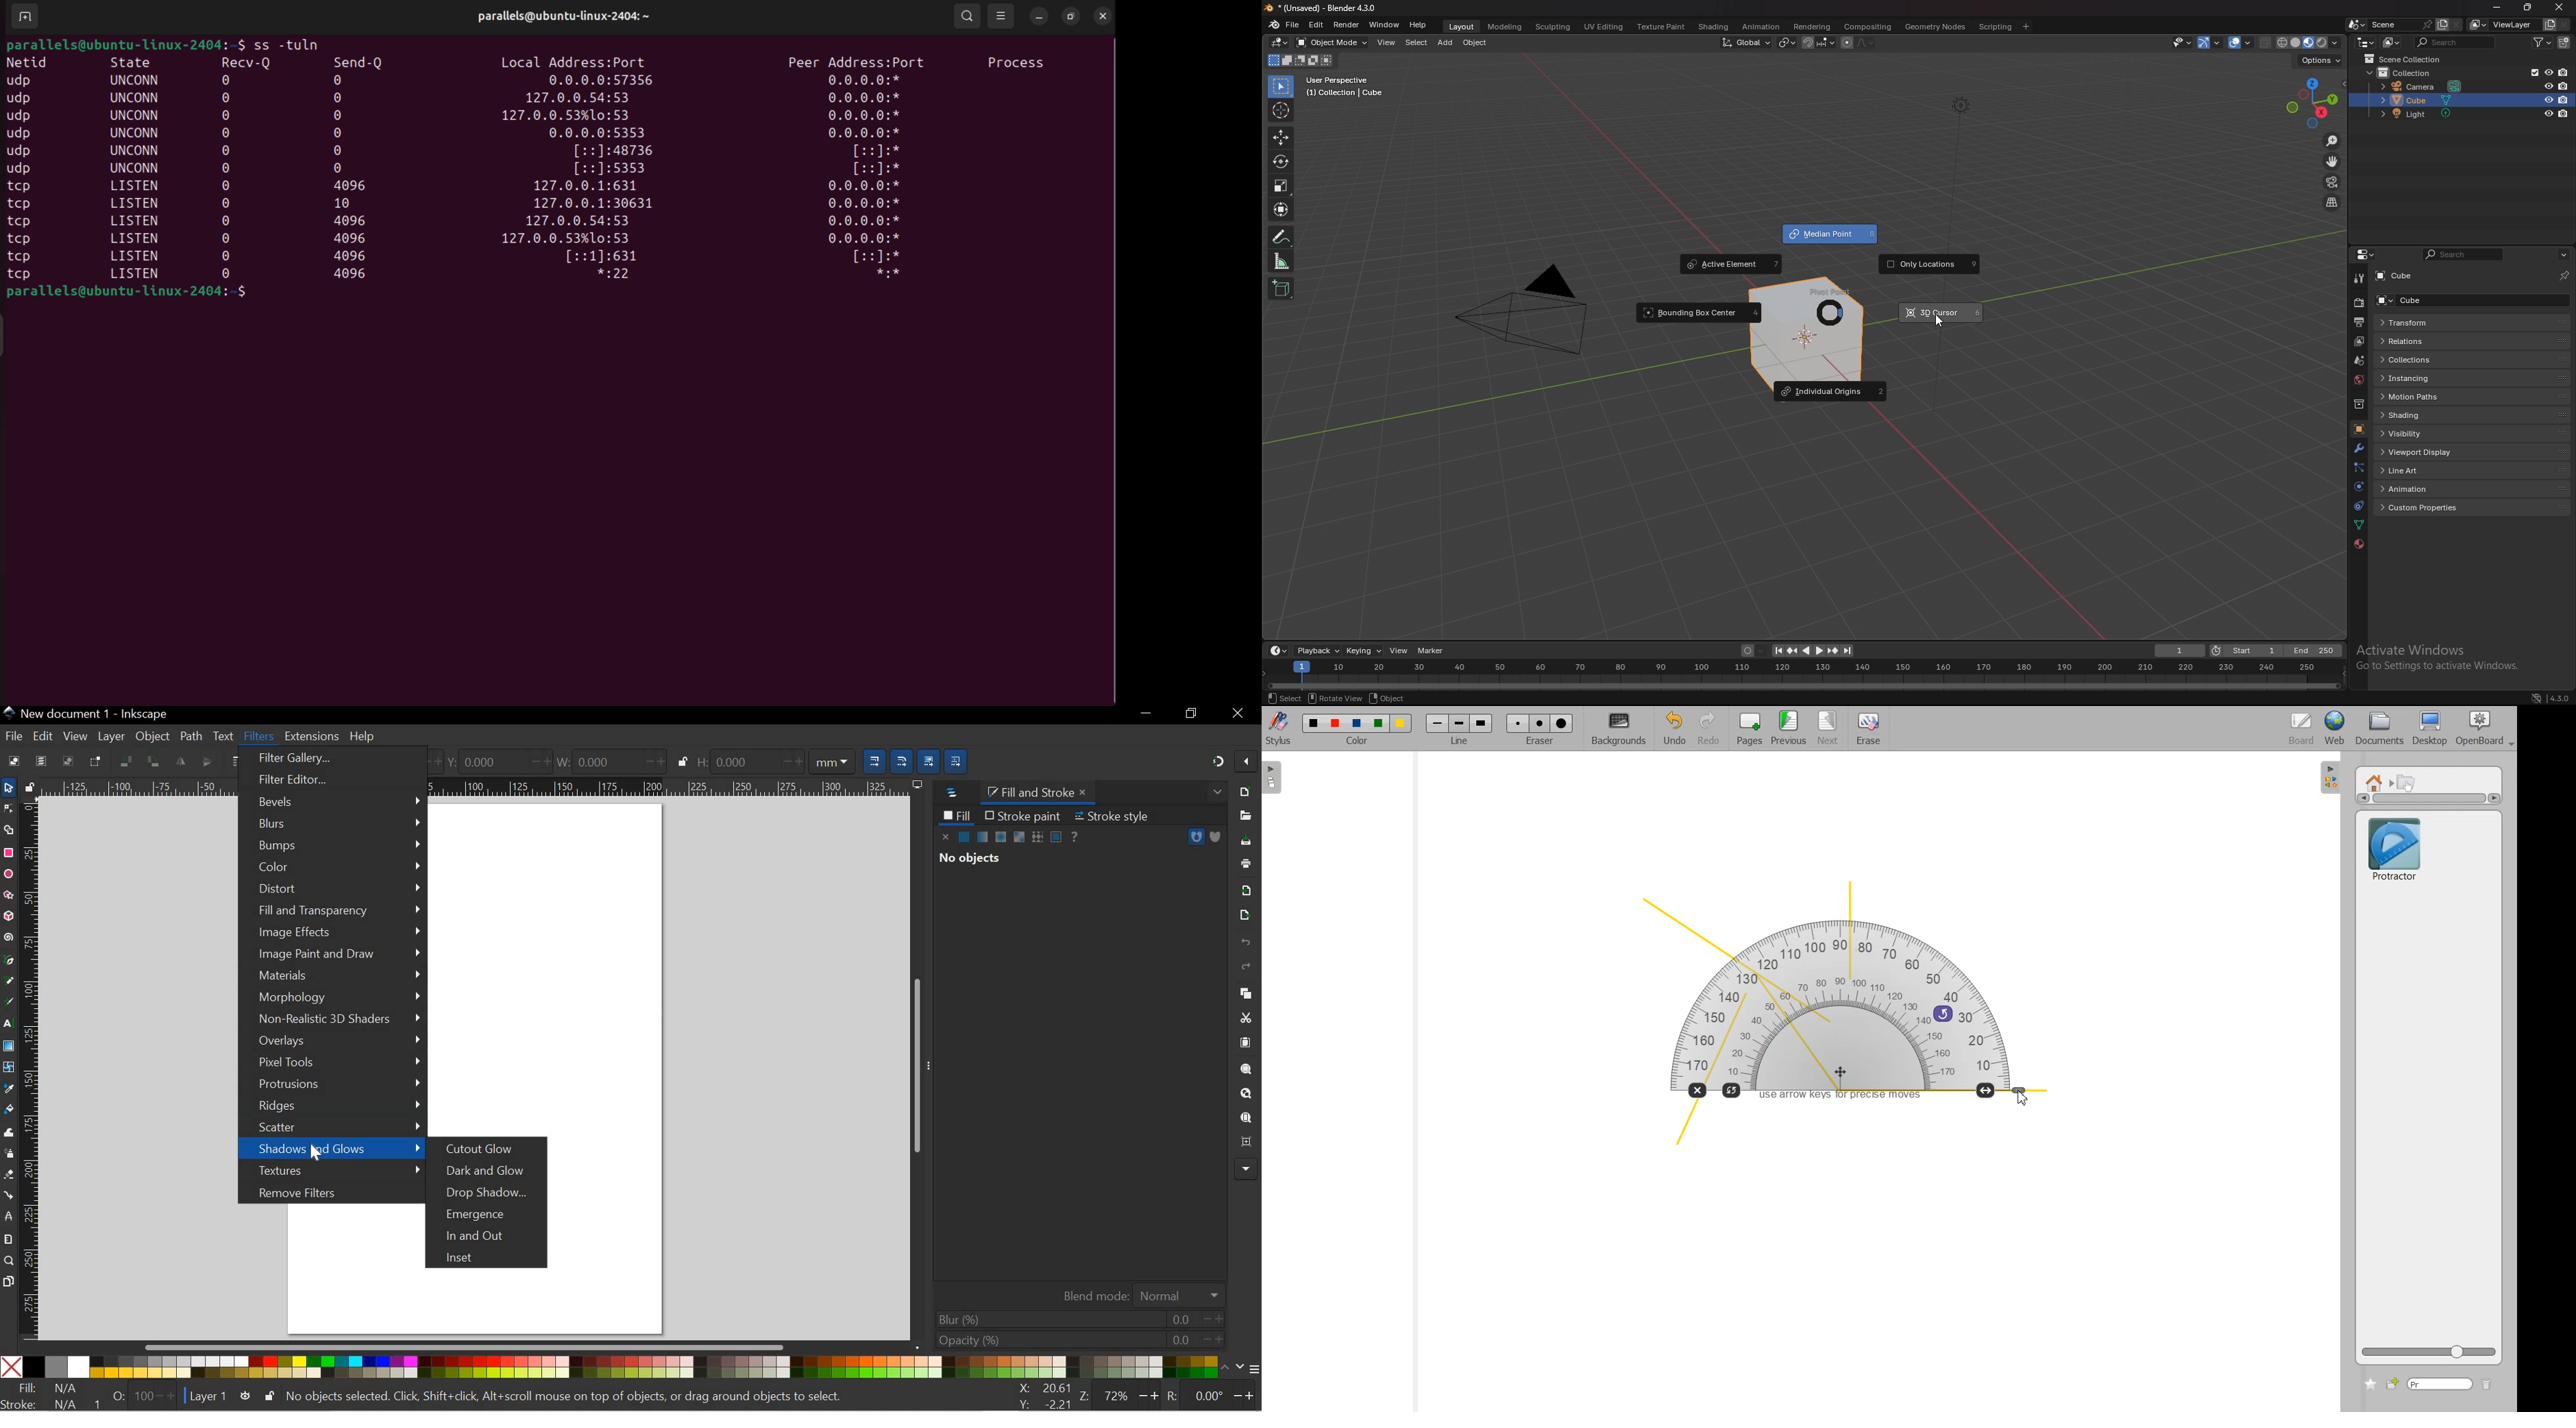 This screenshot has width=2576, height=1428. Describe the element at coordinates (1147, 716) in the screenshot. I see `MINIMIZE` at that location.